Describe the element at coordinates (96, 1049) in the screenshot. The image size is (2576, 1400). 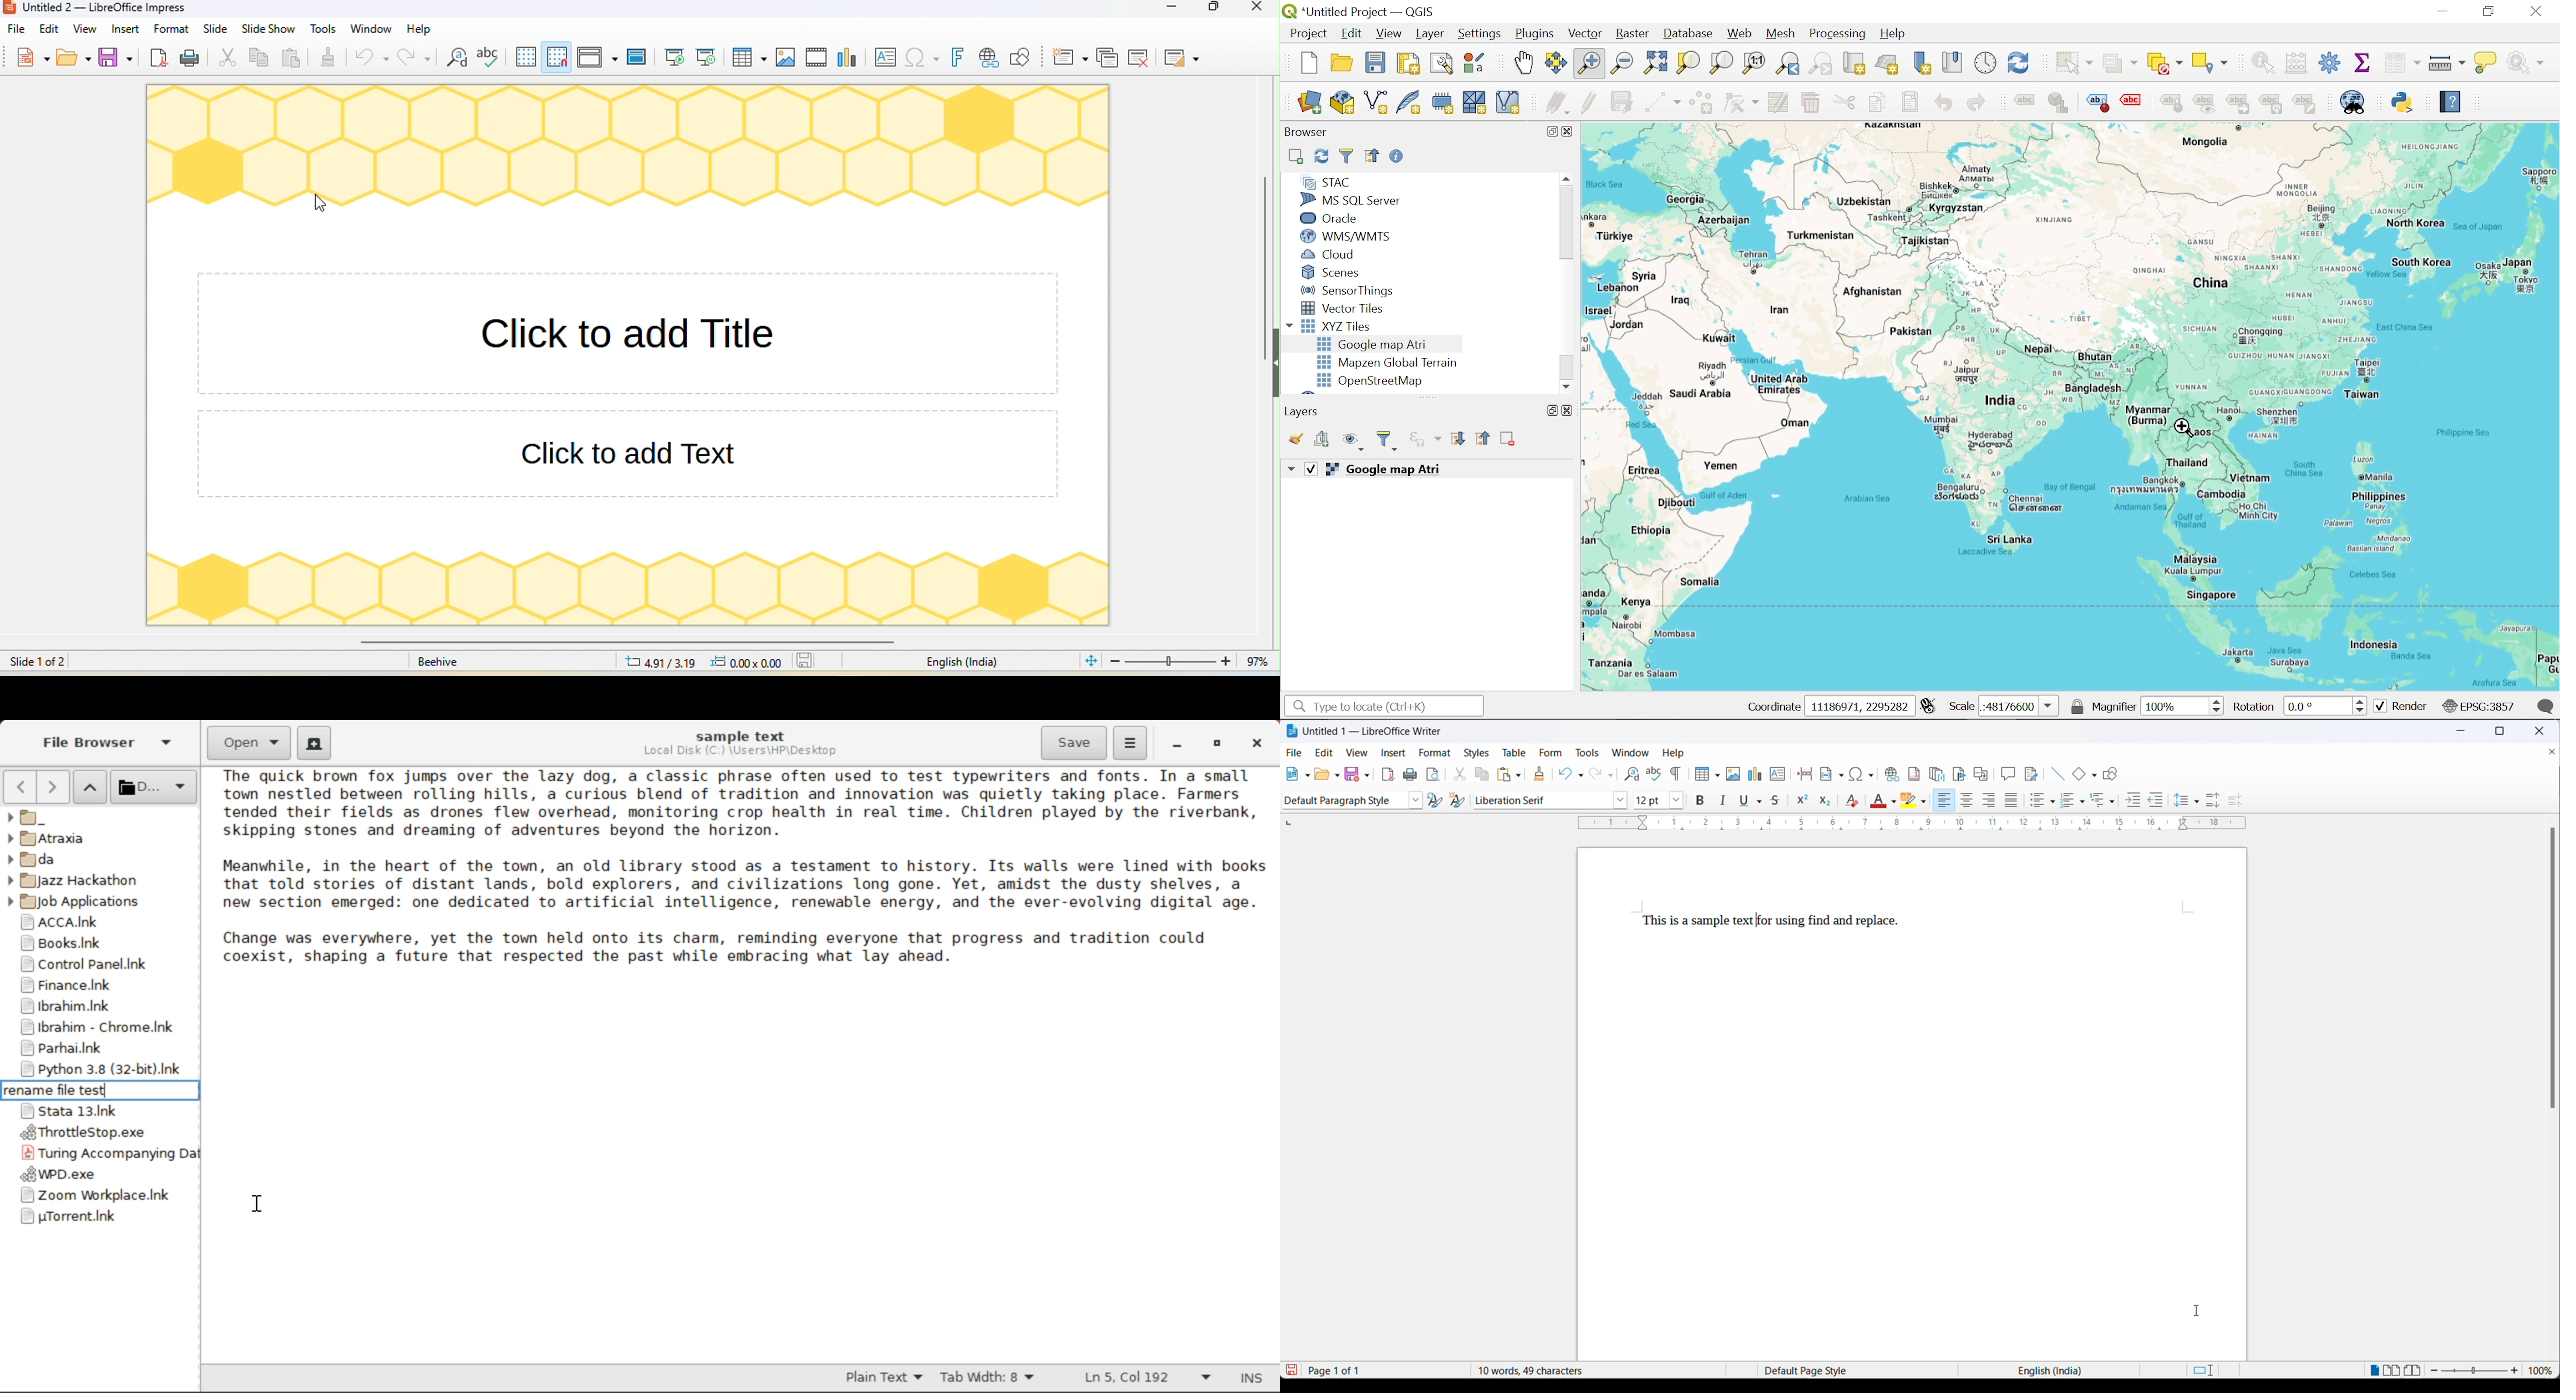
I see `Parhai Folder Shortcut Link` at that location.